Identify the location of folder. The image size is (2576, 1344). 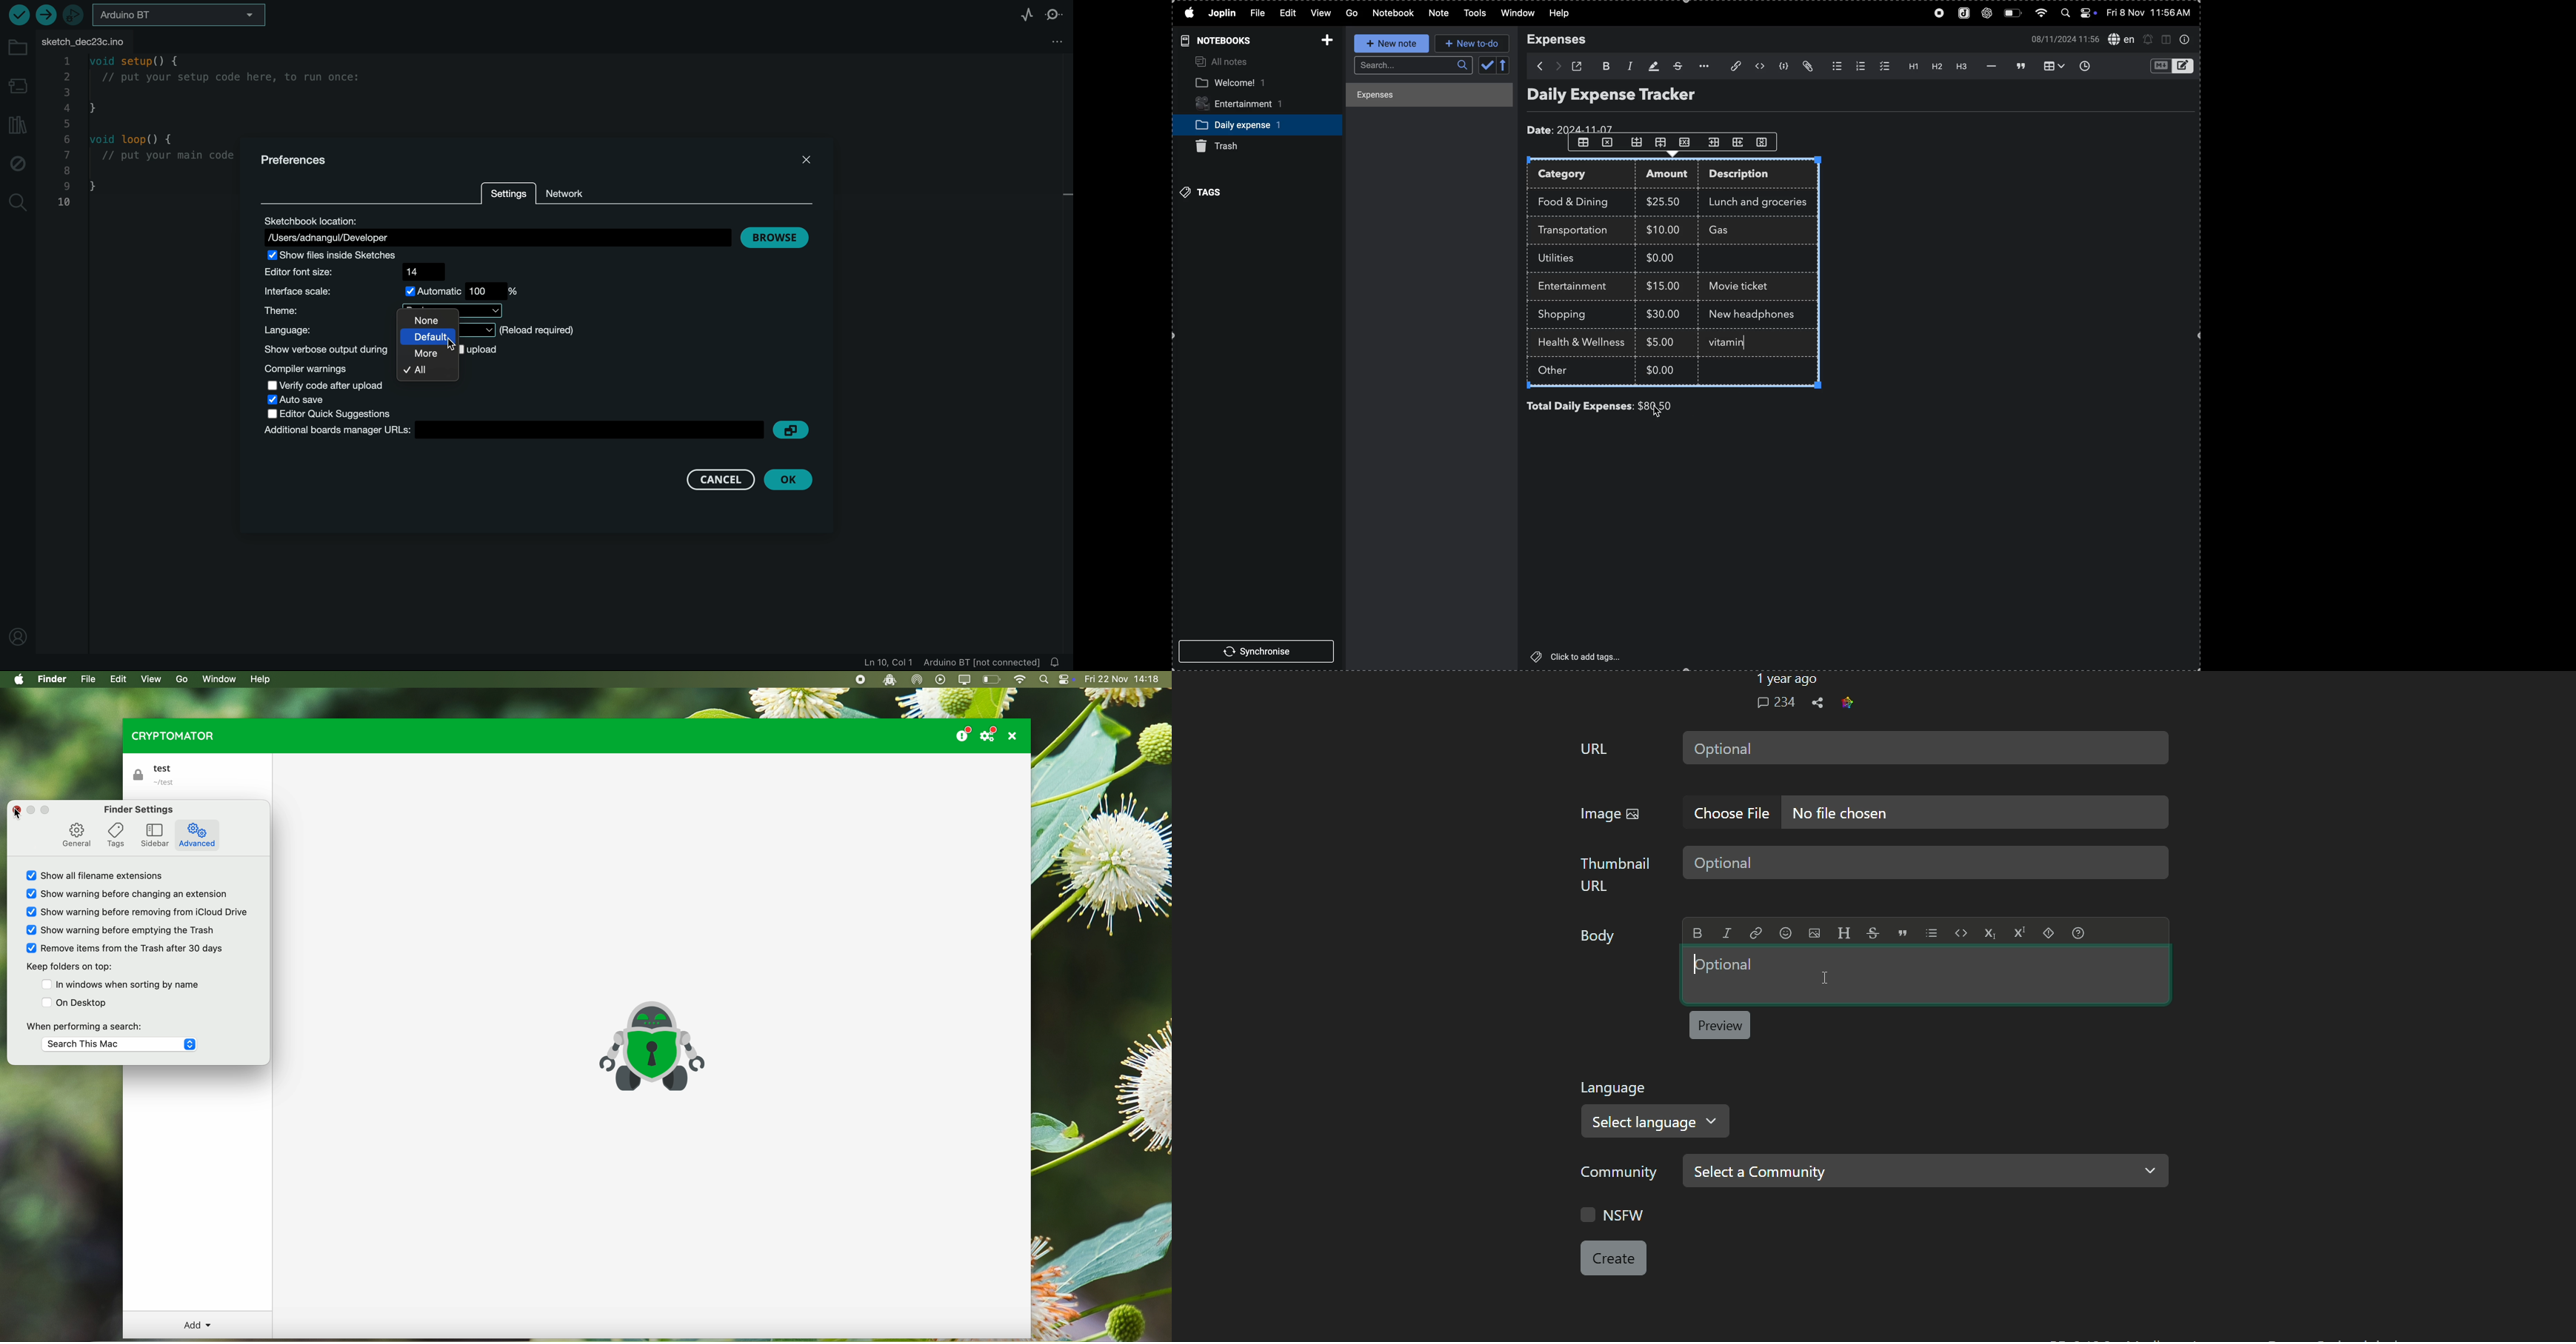
(18, 49).